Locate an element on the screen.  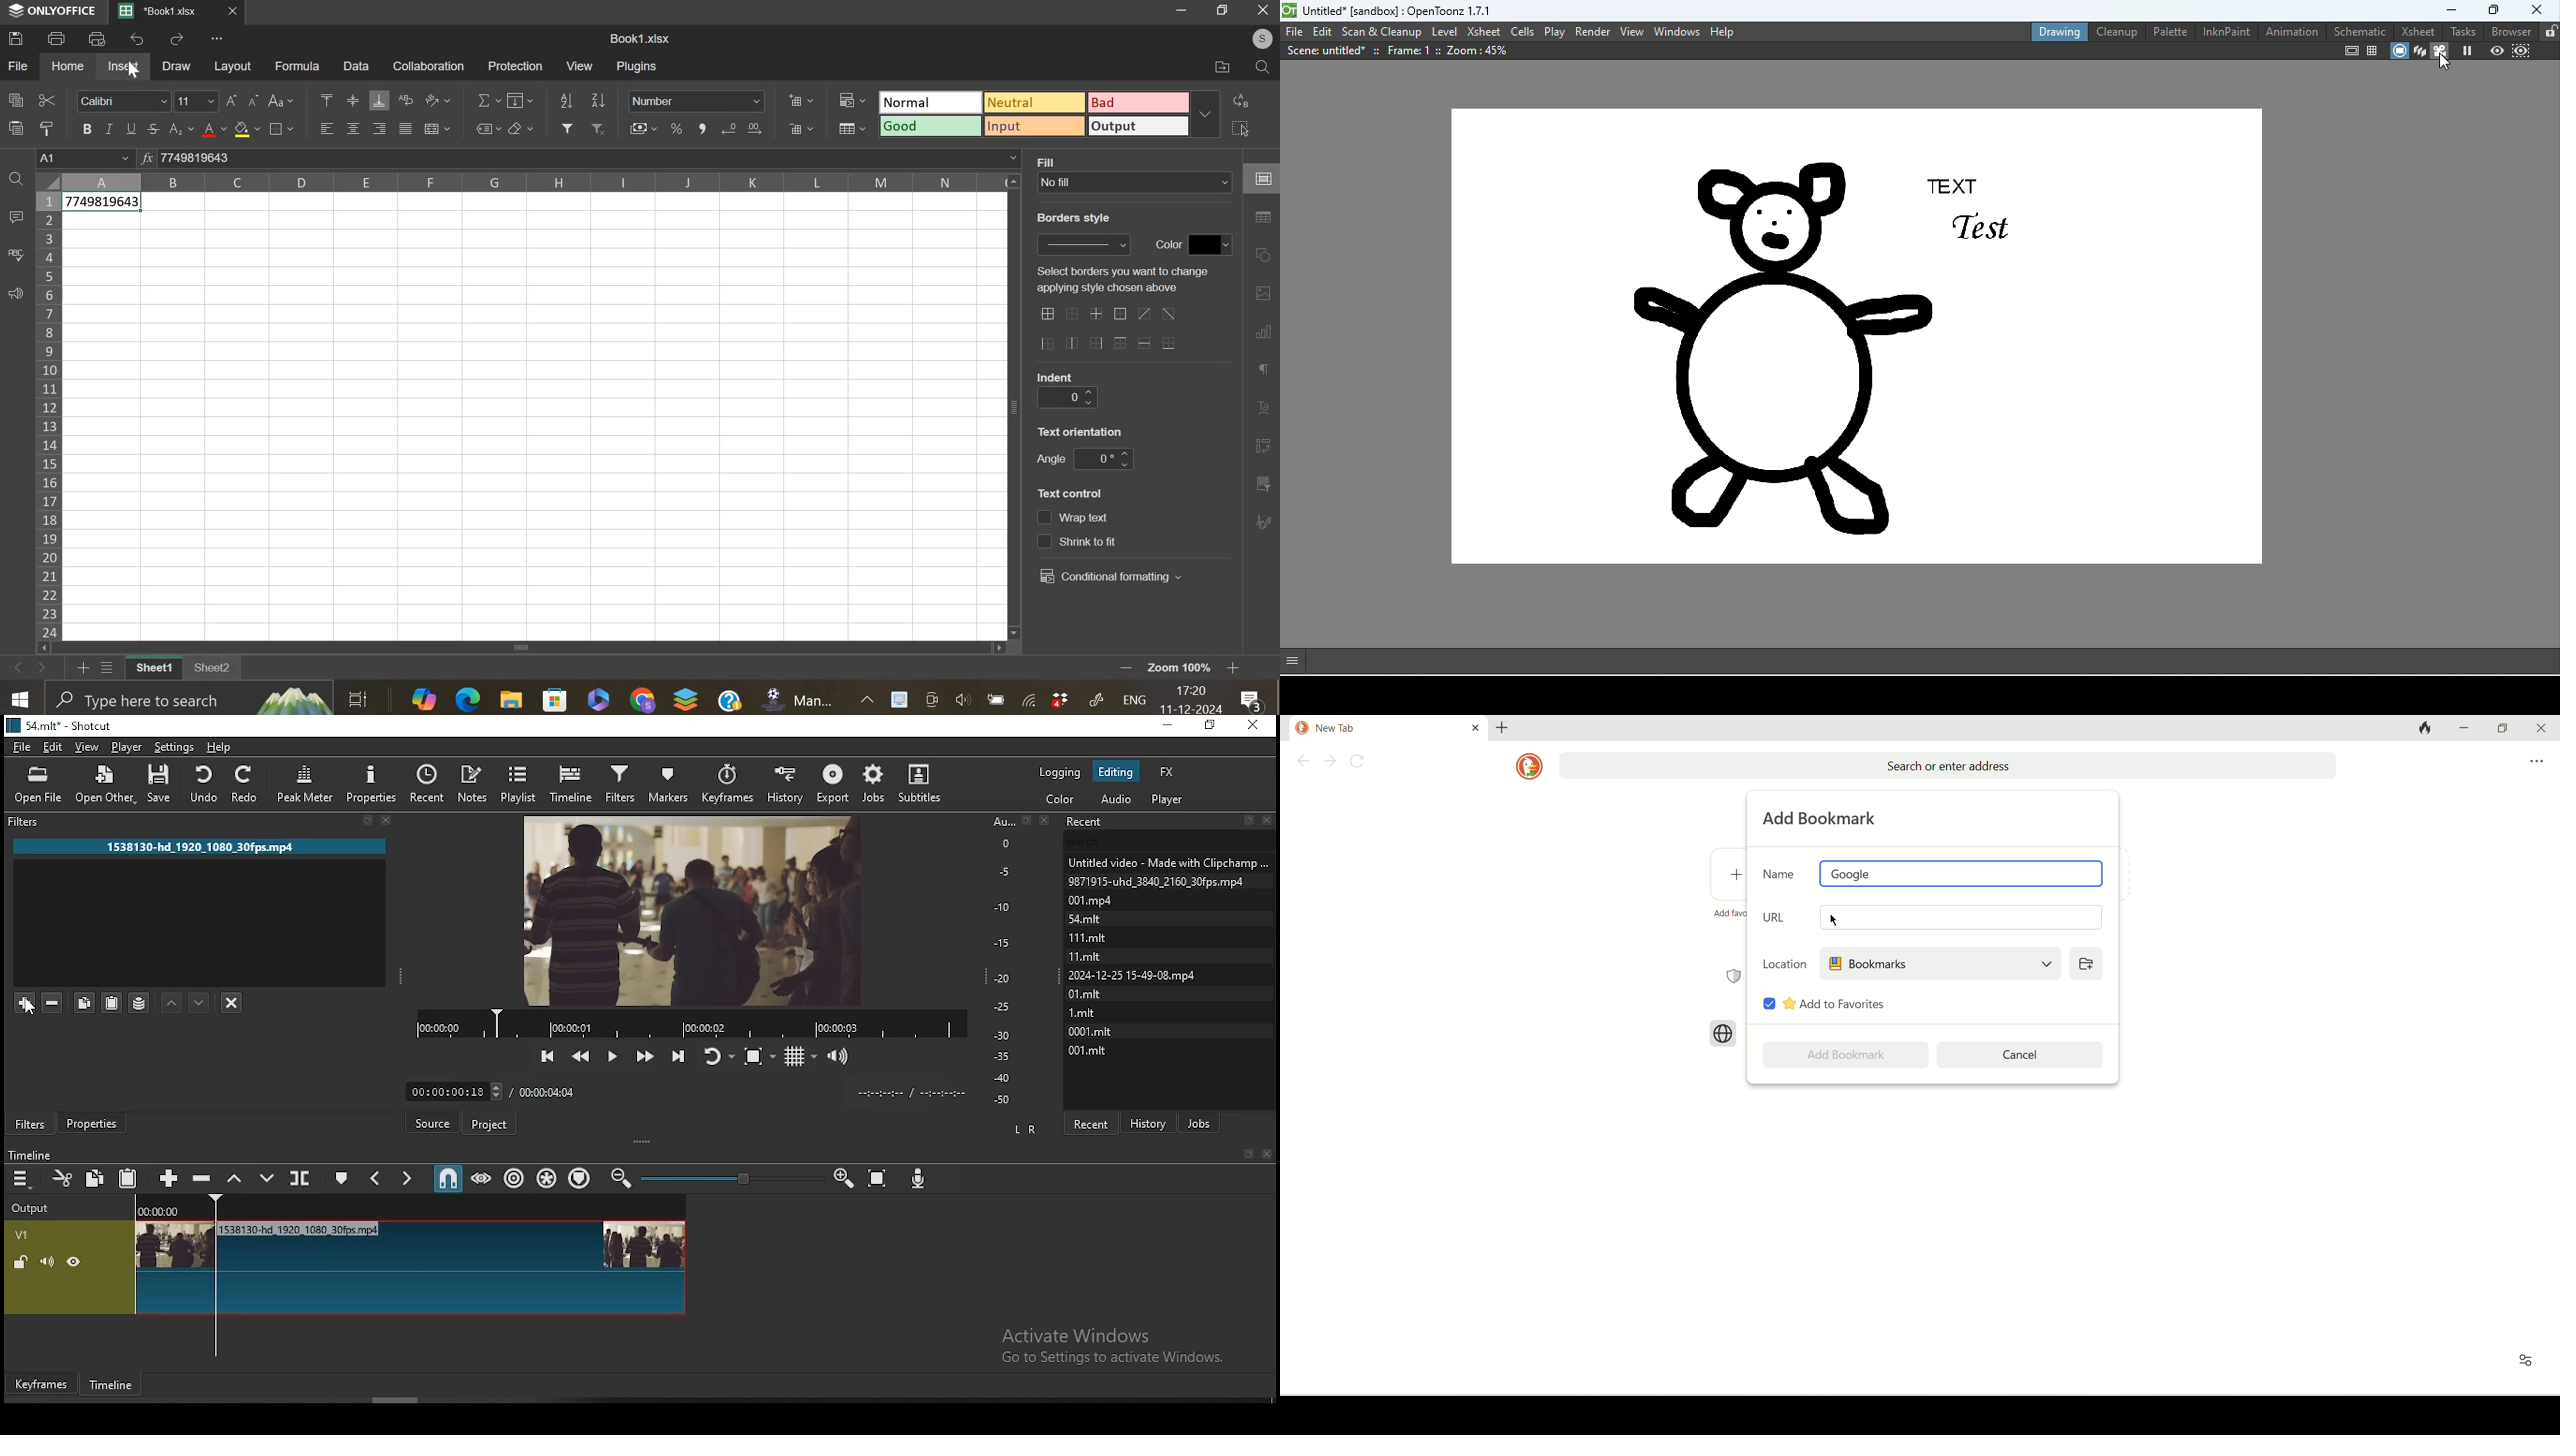
history is located at coordinates (786, 784).